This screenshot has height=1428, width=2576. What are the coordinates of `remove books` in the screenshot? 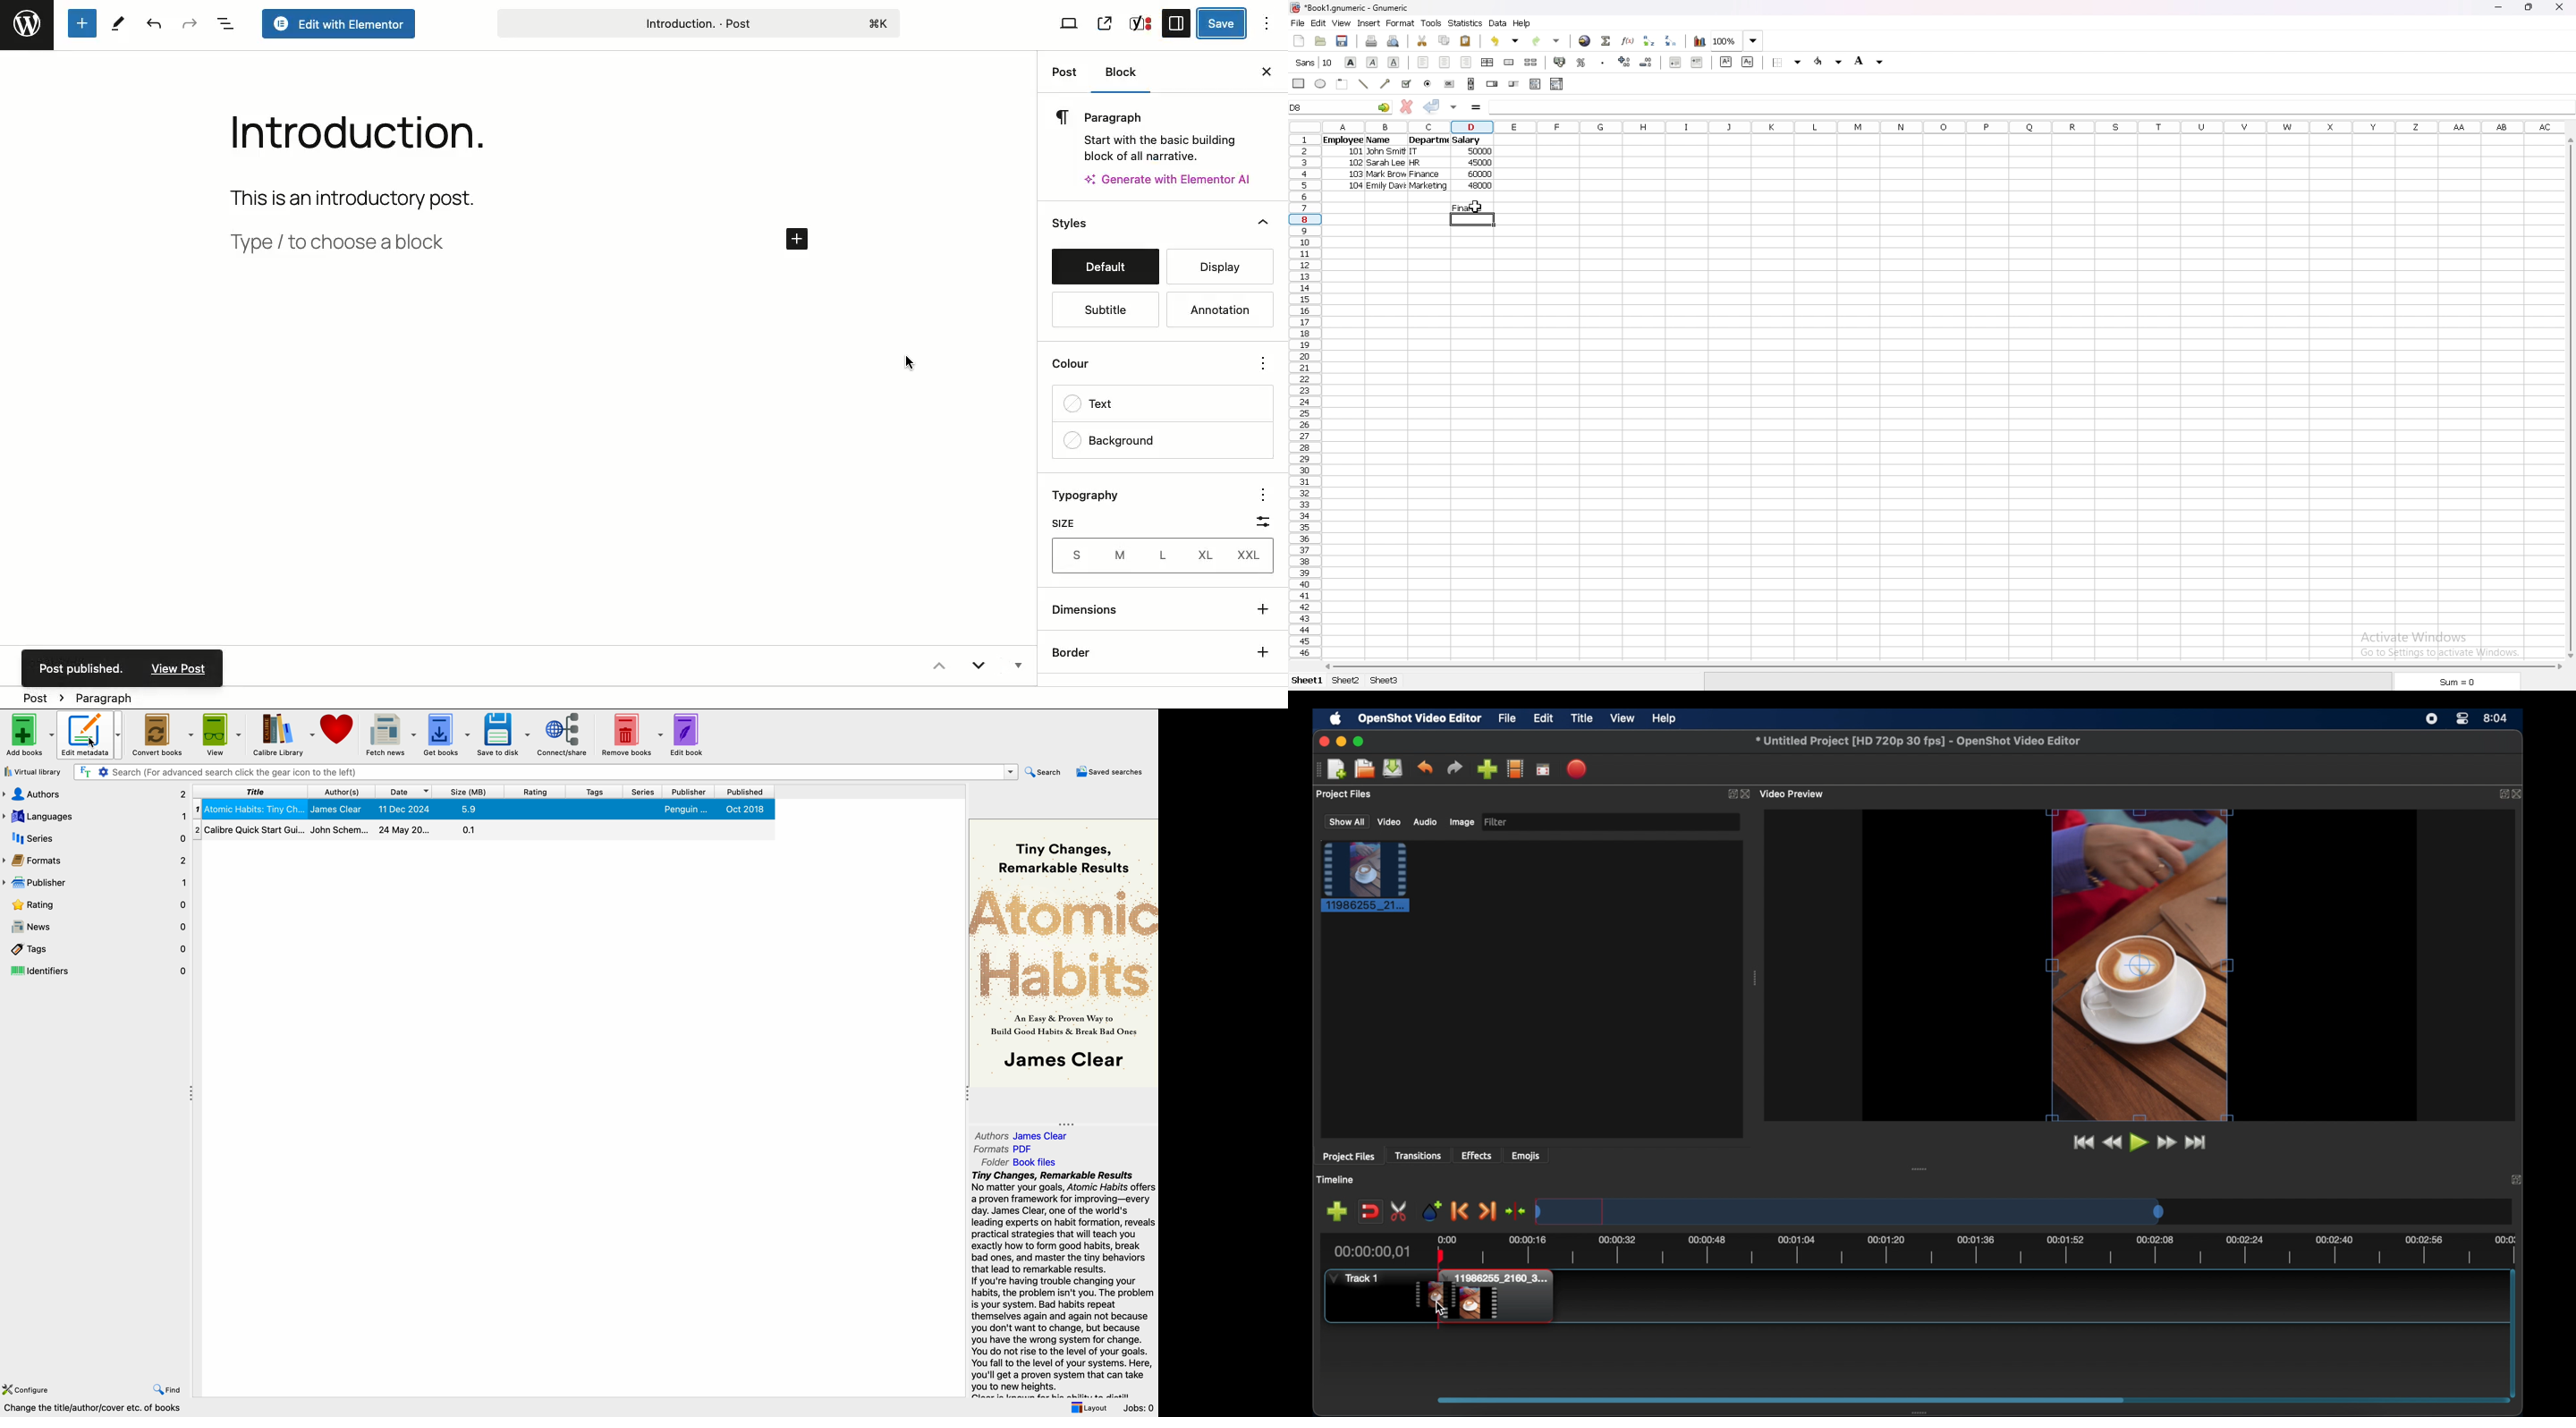 It's located at (631, 735).